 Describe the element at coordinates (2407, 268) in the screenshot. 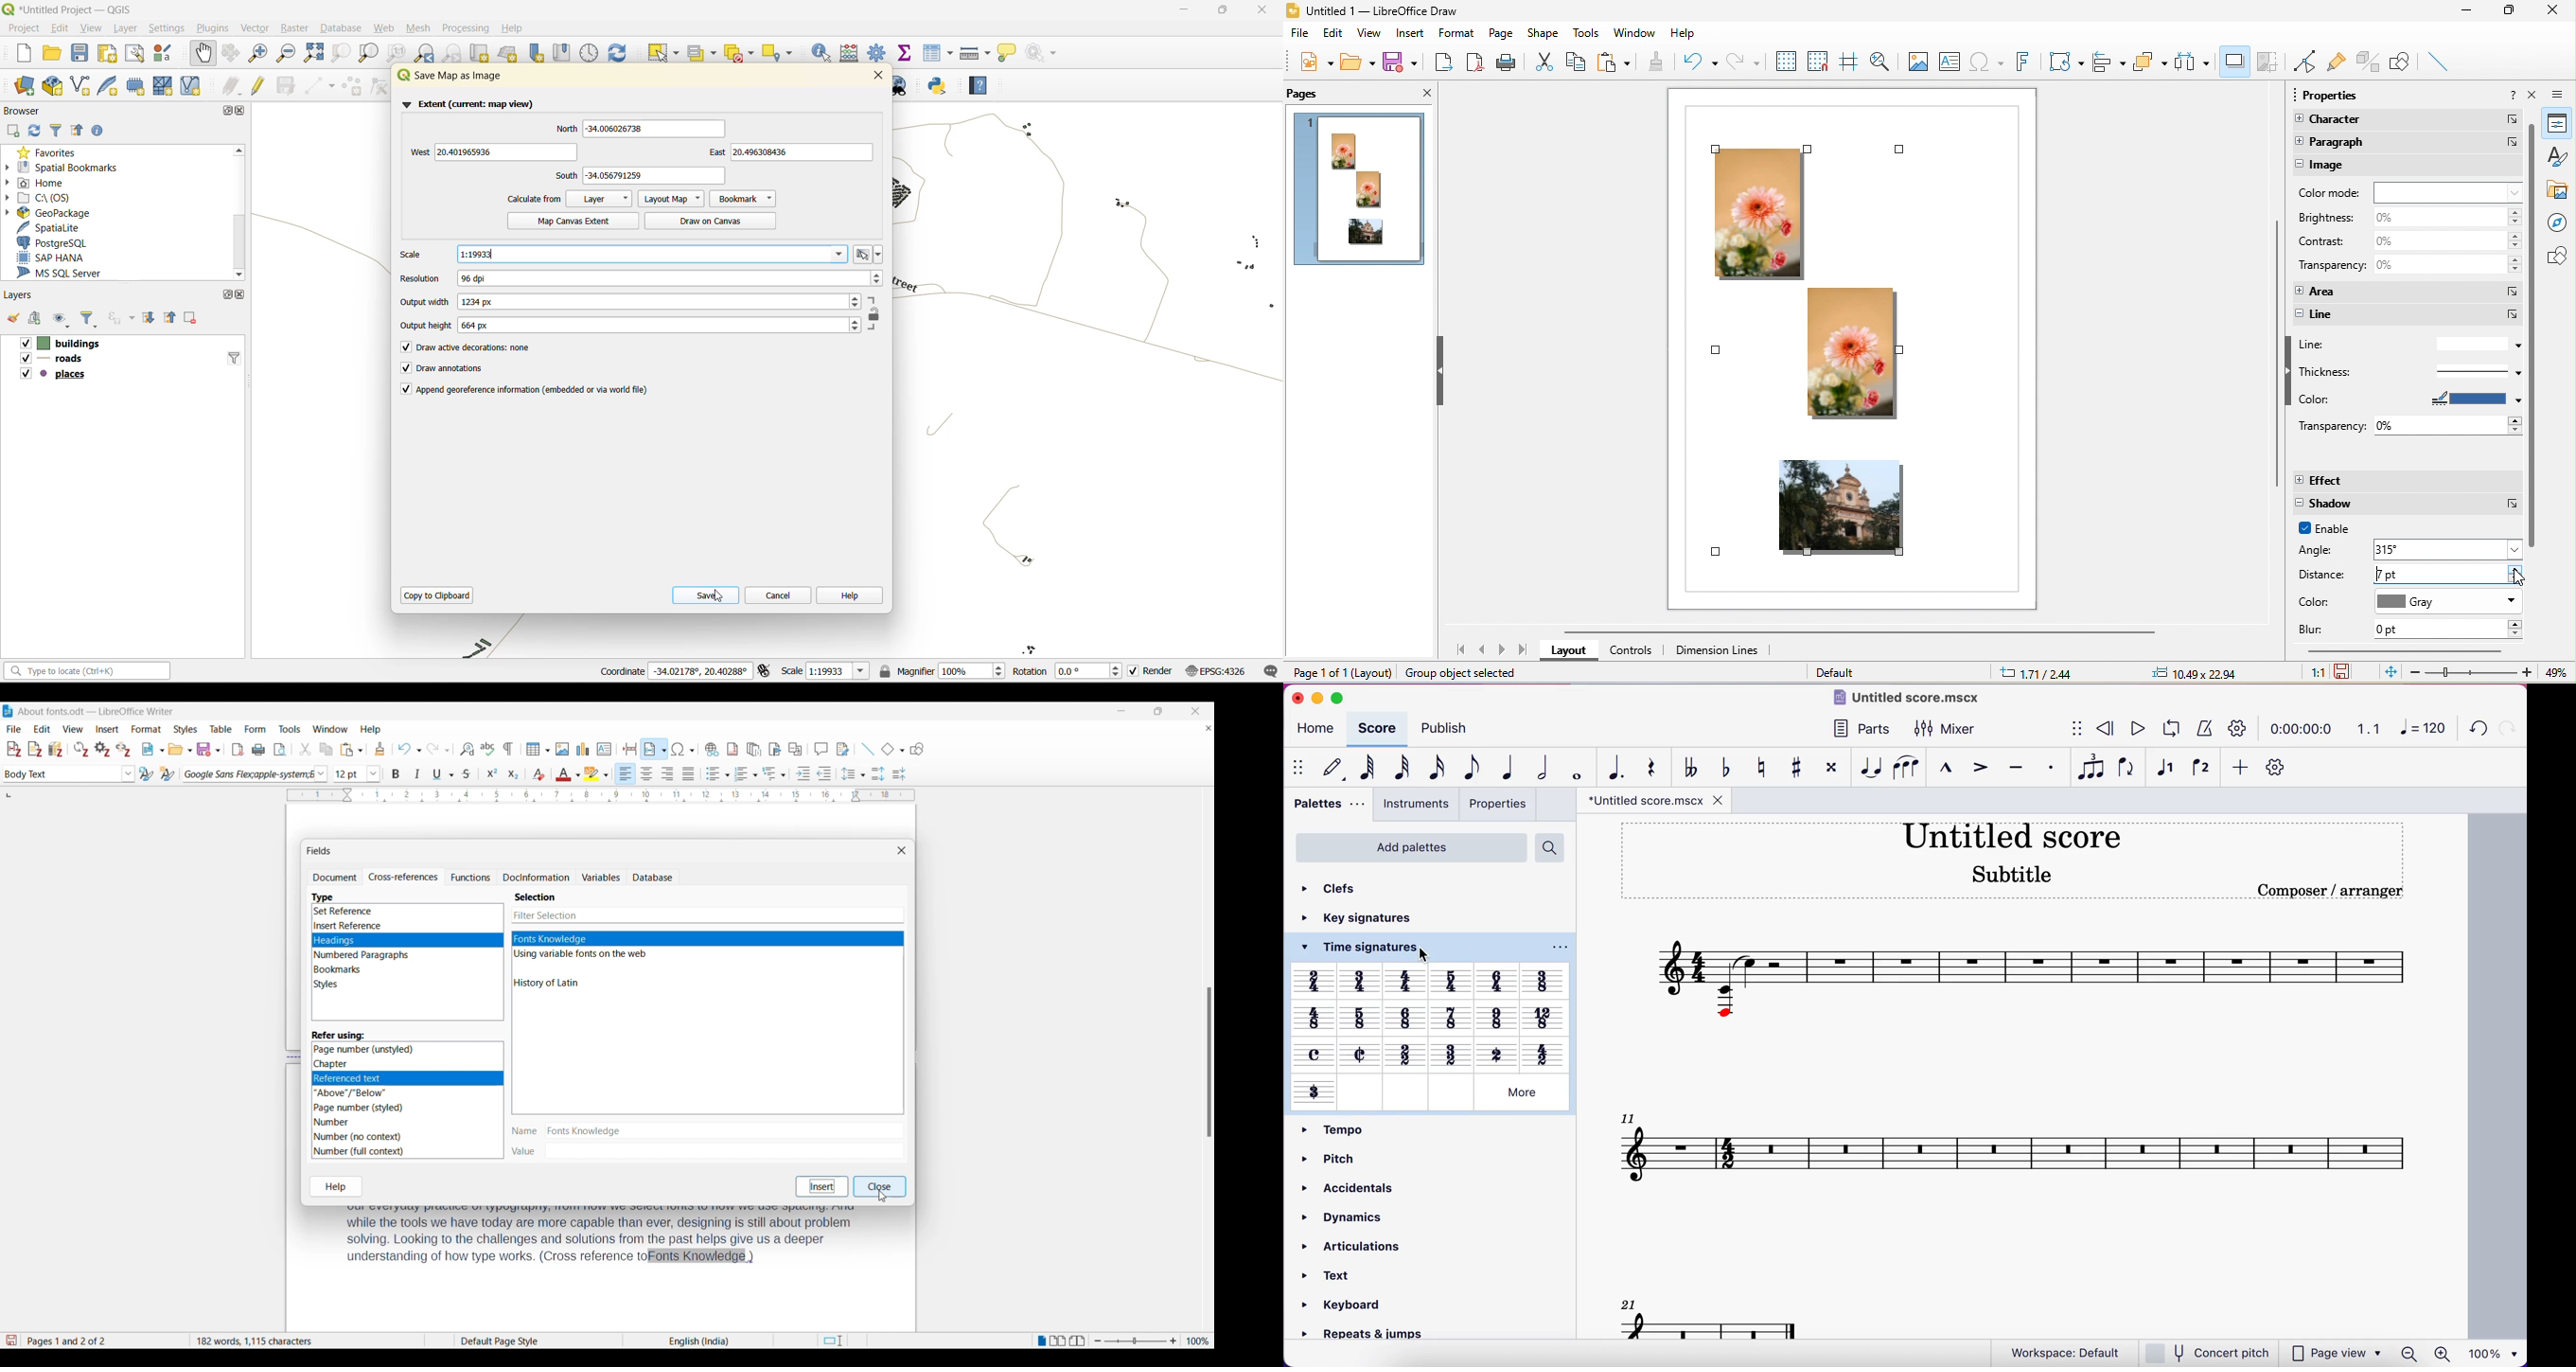

I see `transparency 0%` at that location.